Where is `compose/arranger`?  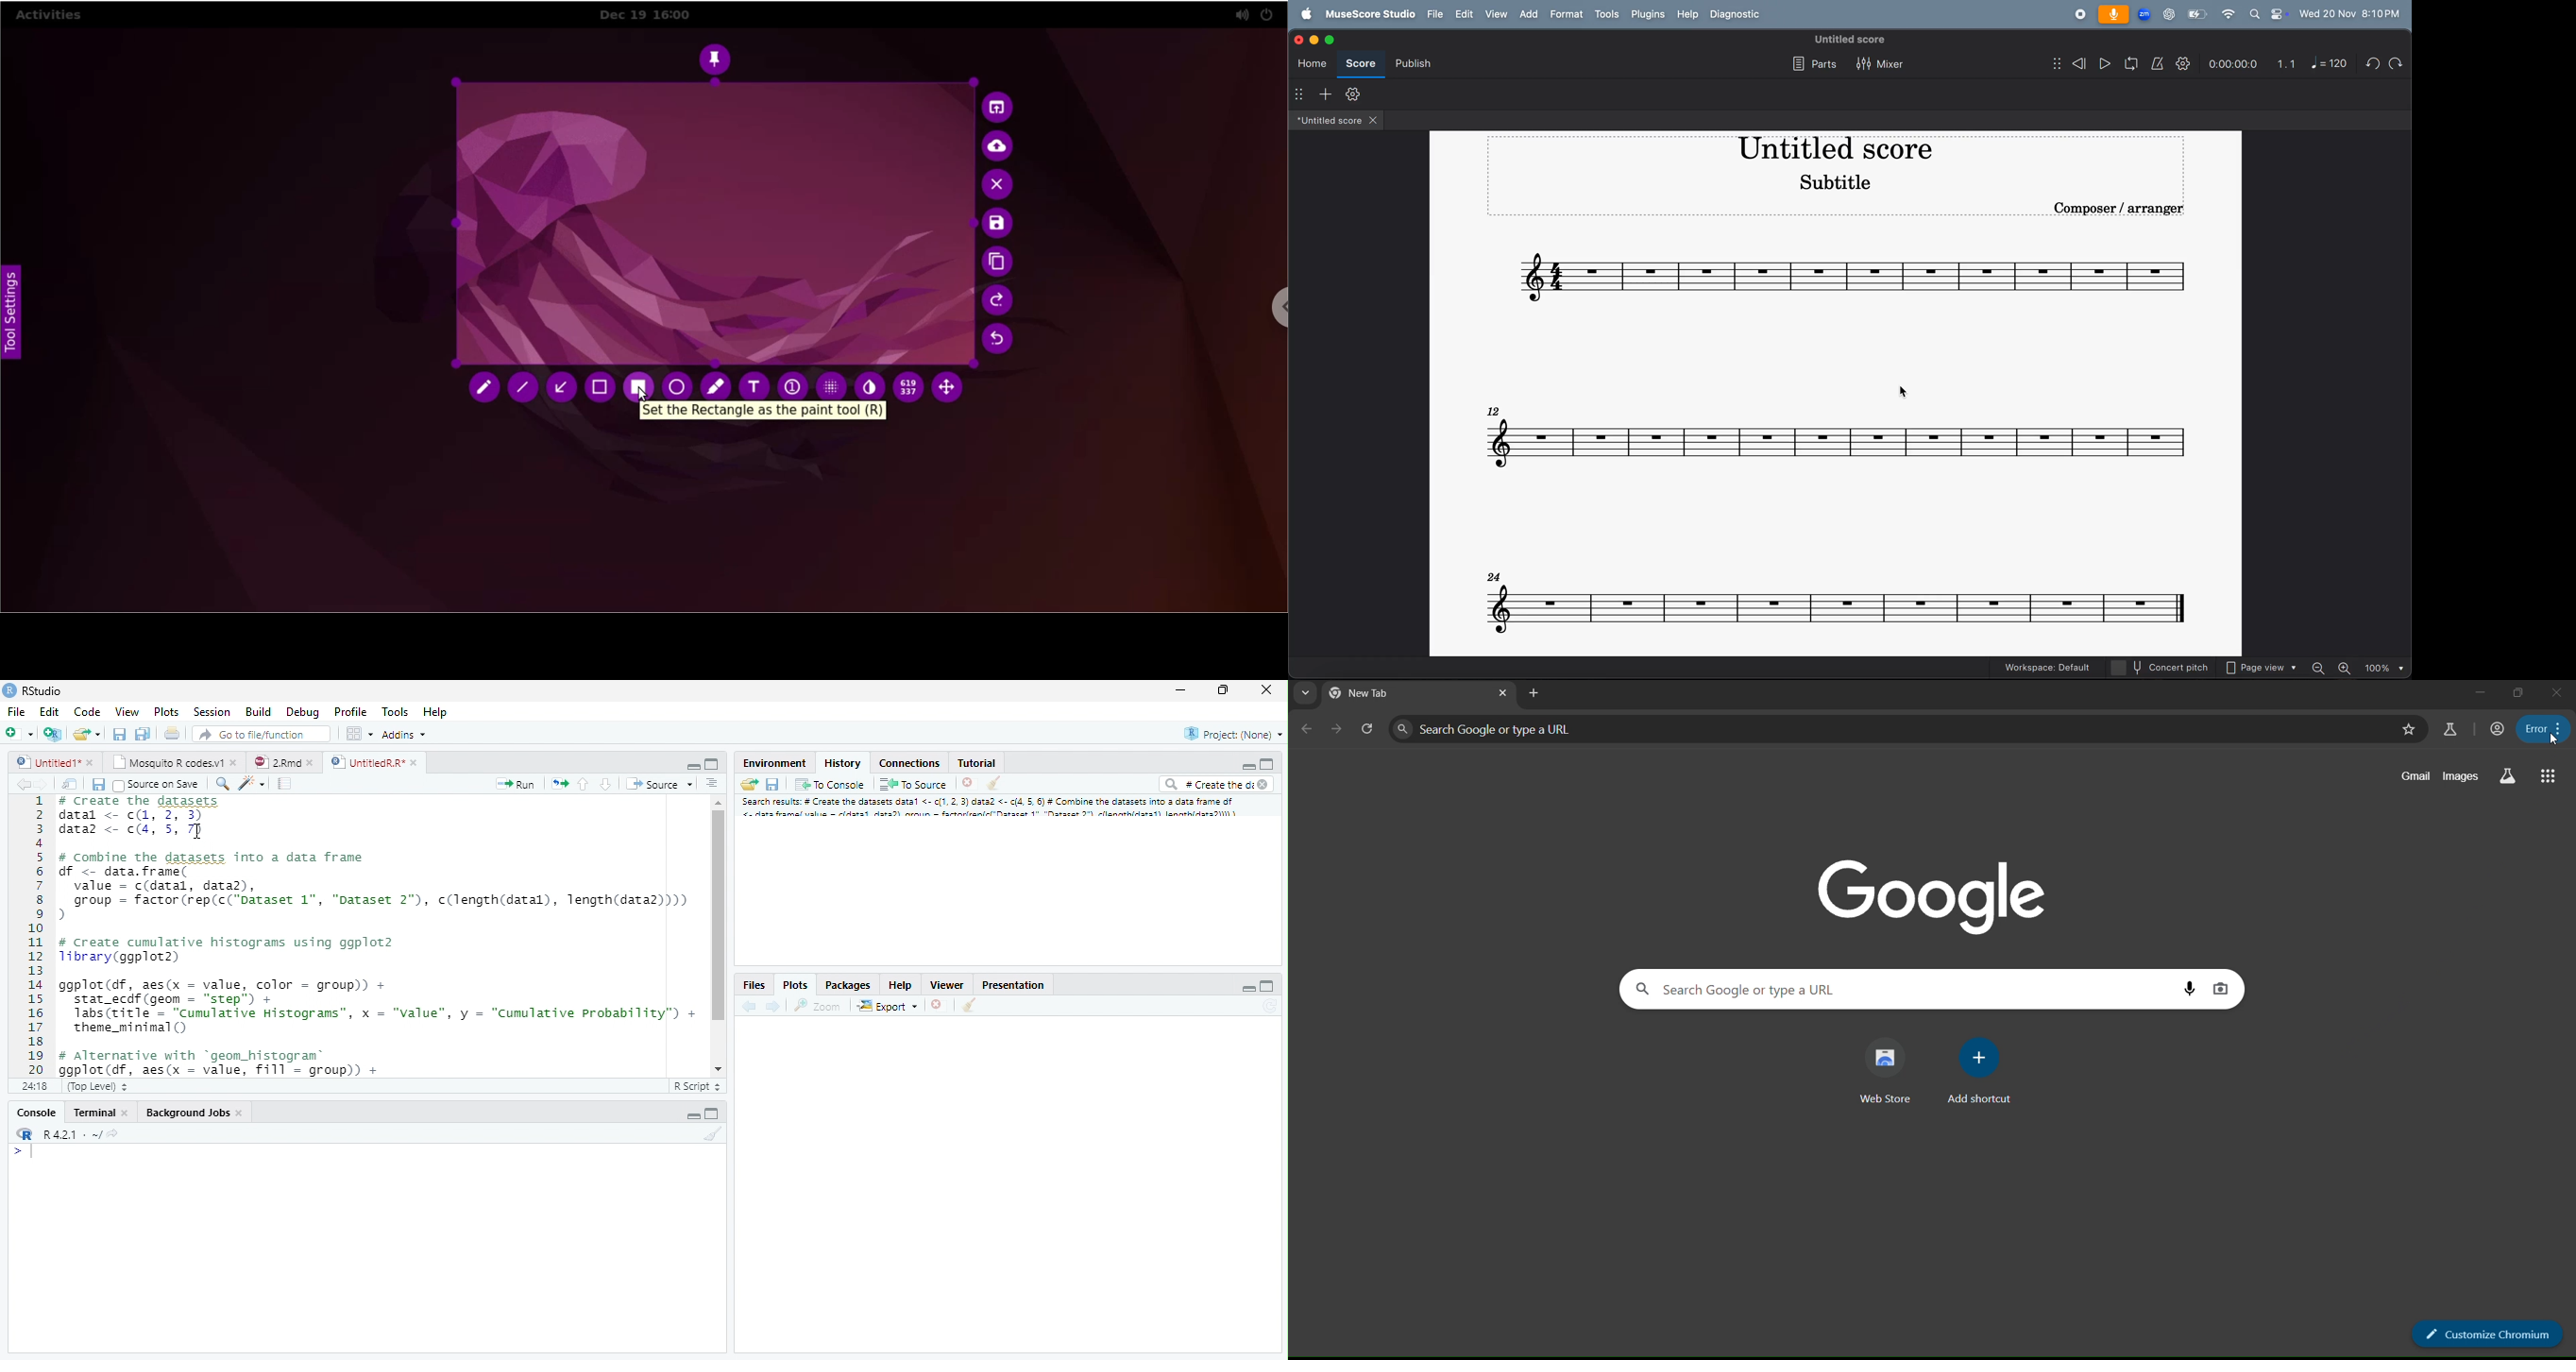 compose/arranger is located at coordinates (2088, 208).